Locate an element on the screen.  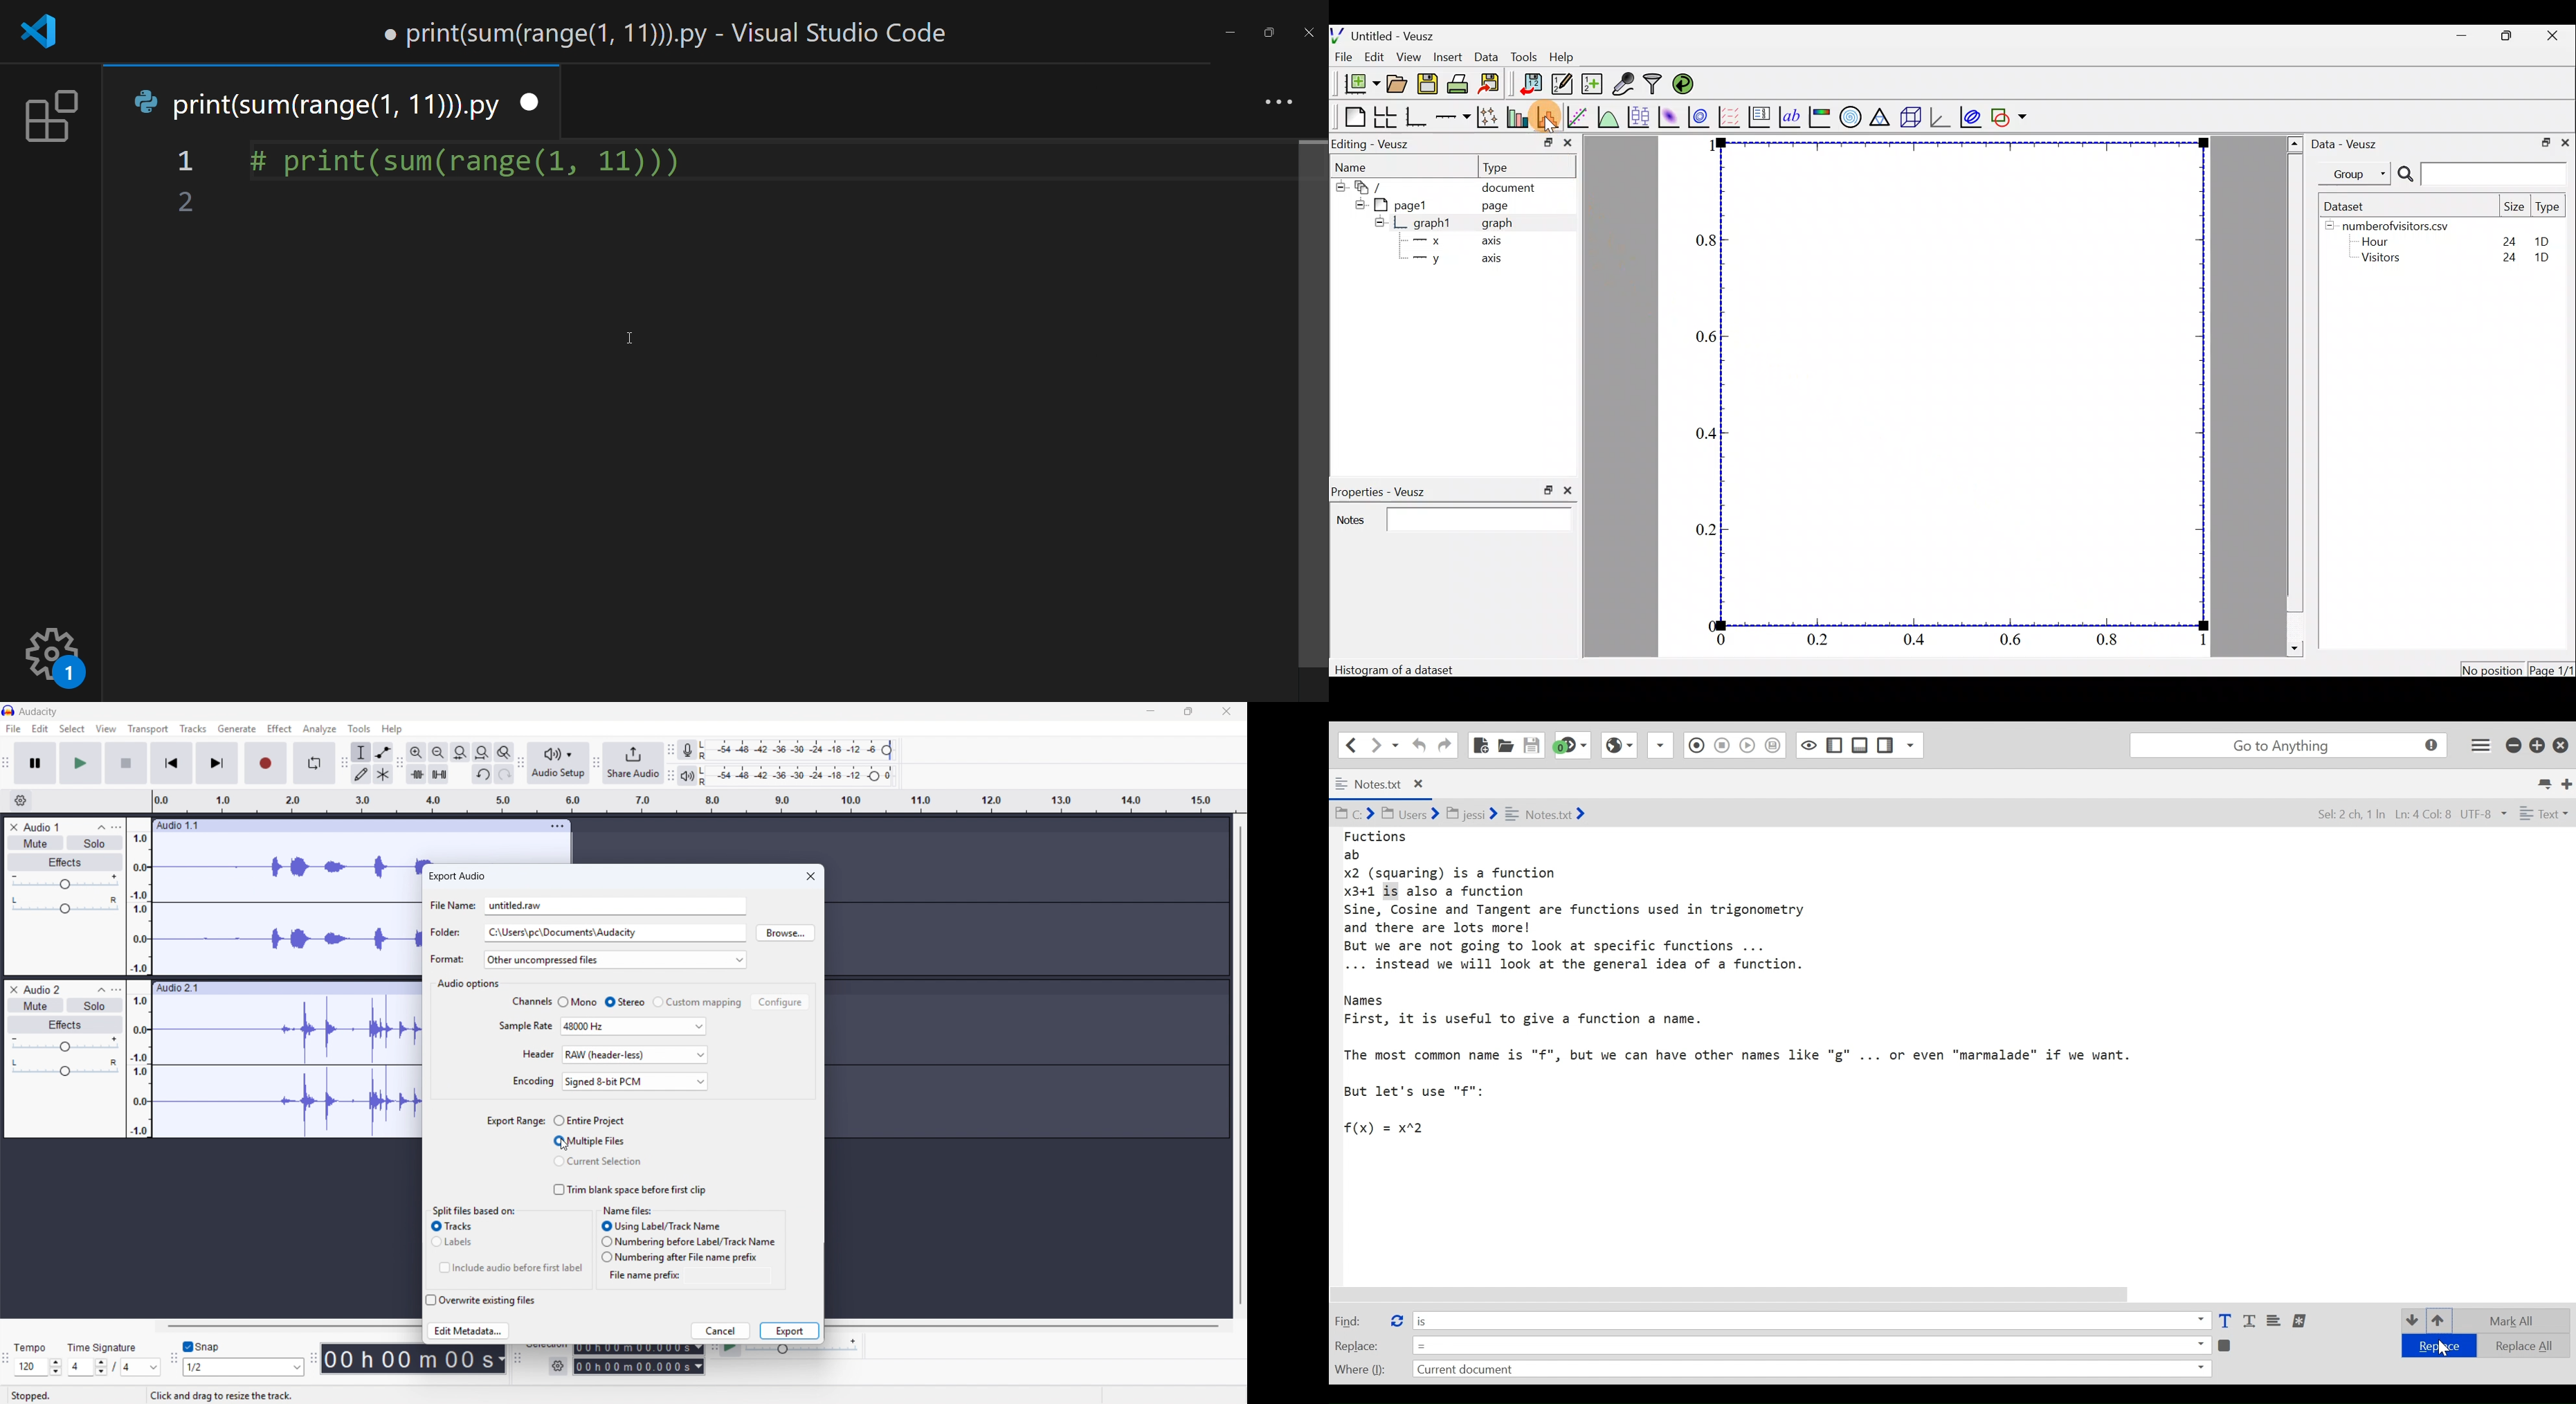
go to anything is located at coordinates (2292, 746).